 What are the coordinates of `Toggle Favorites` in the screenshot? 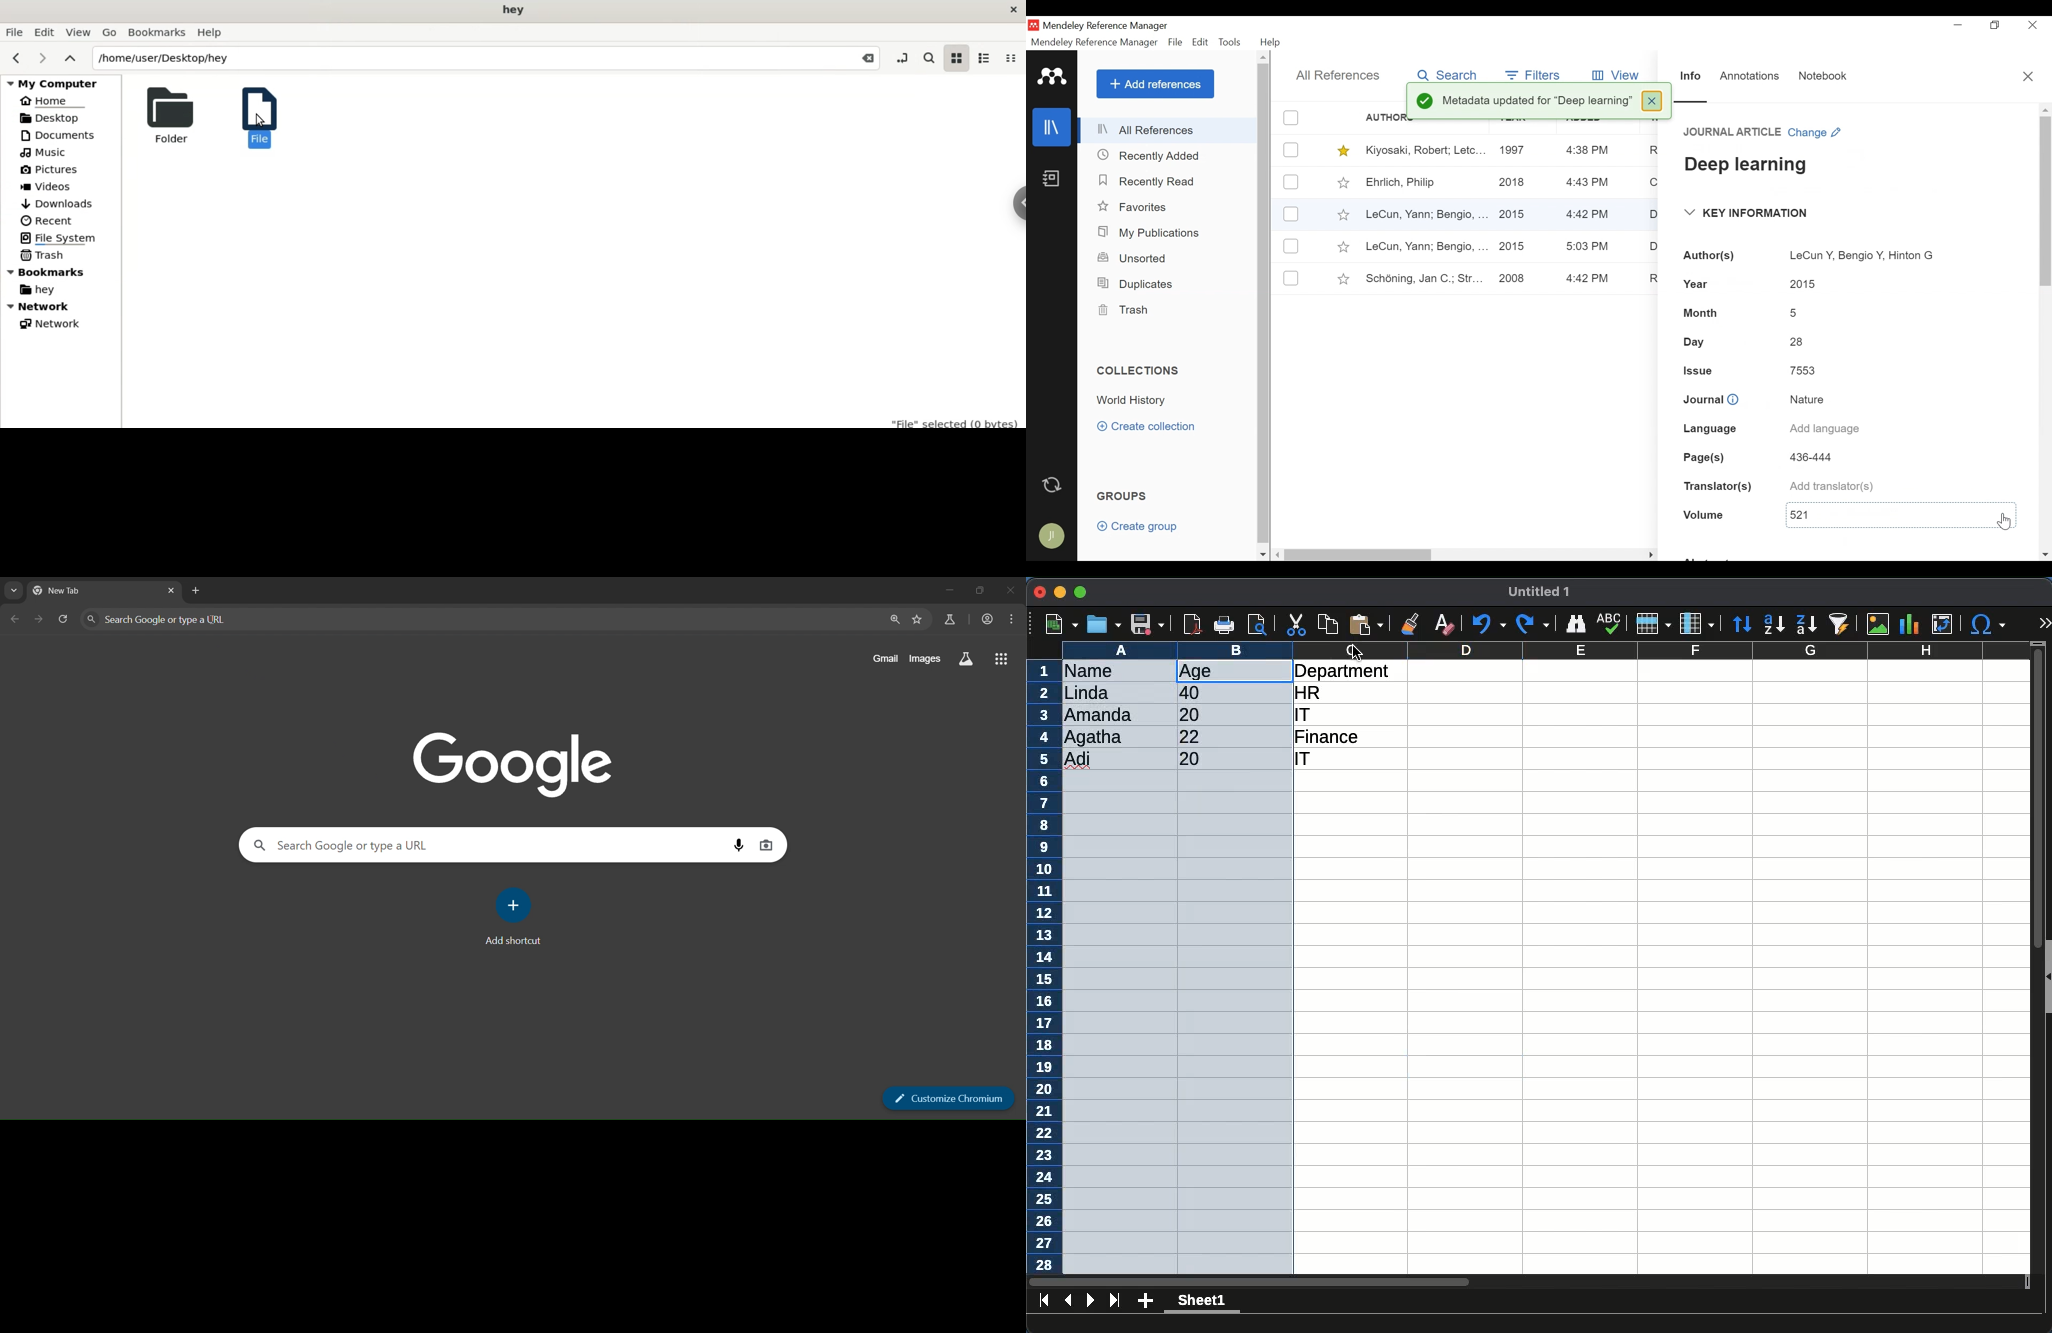 It's located at (1343, 182).